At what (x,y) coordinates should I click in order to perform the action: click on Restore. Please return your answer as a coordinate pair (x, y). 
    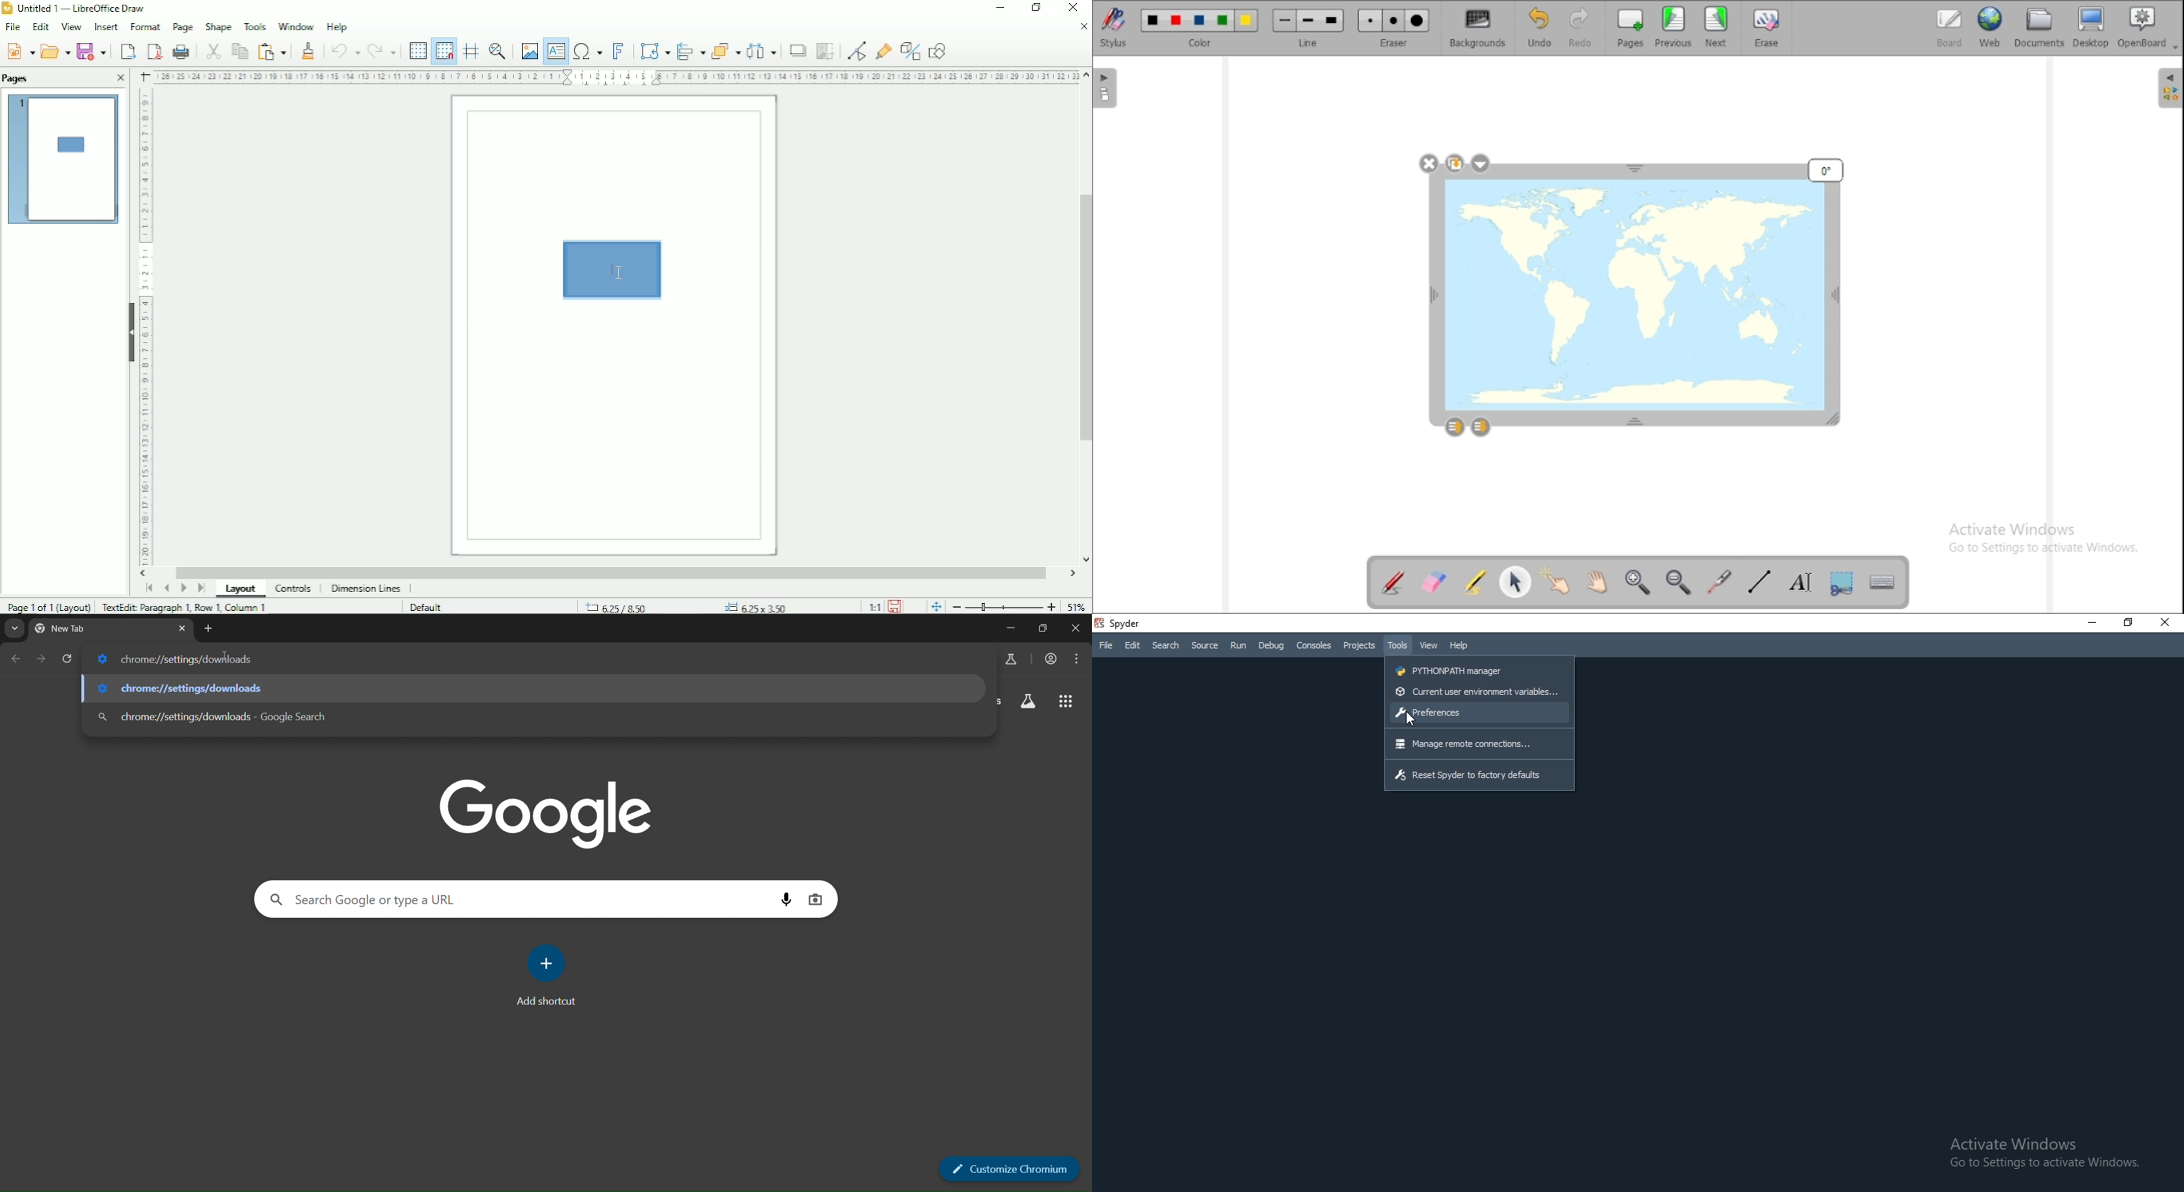
    Looking at the image, I should click on (2127, 624).